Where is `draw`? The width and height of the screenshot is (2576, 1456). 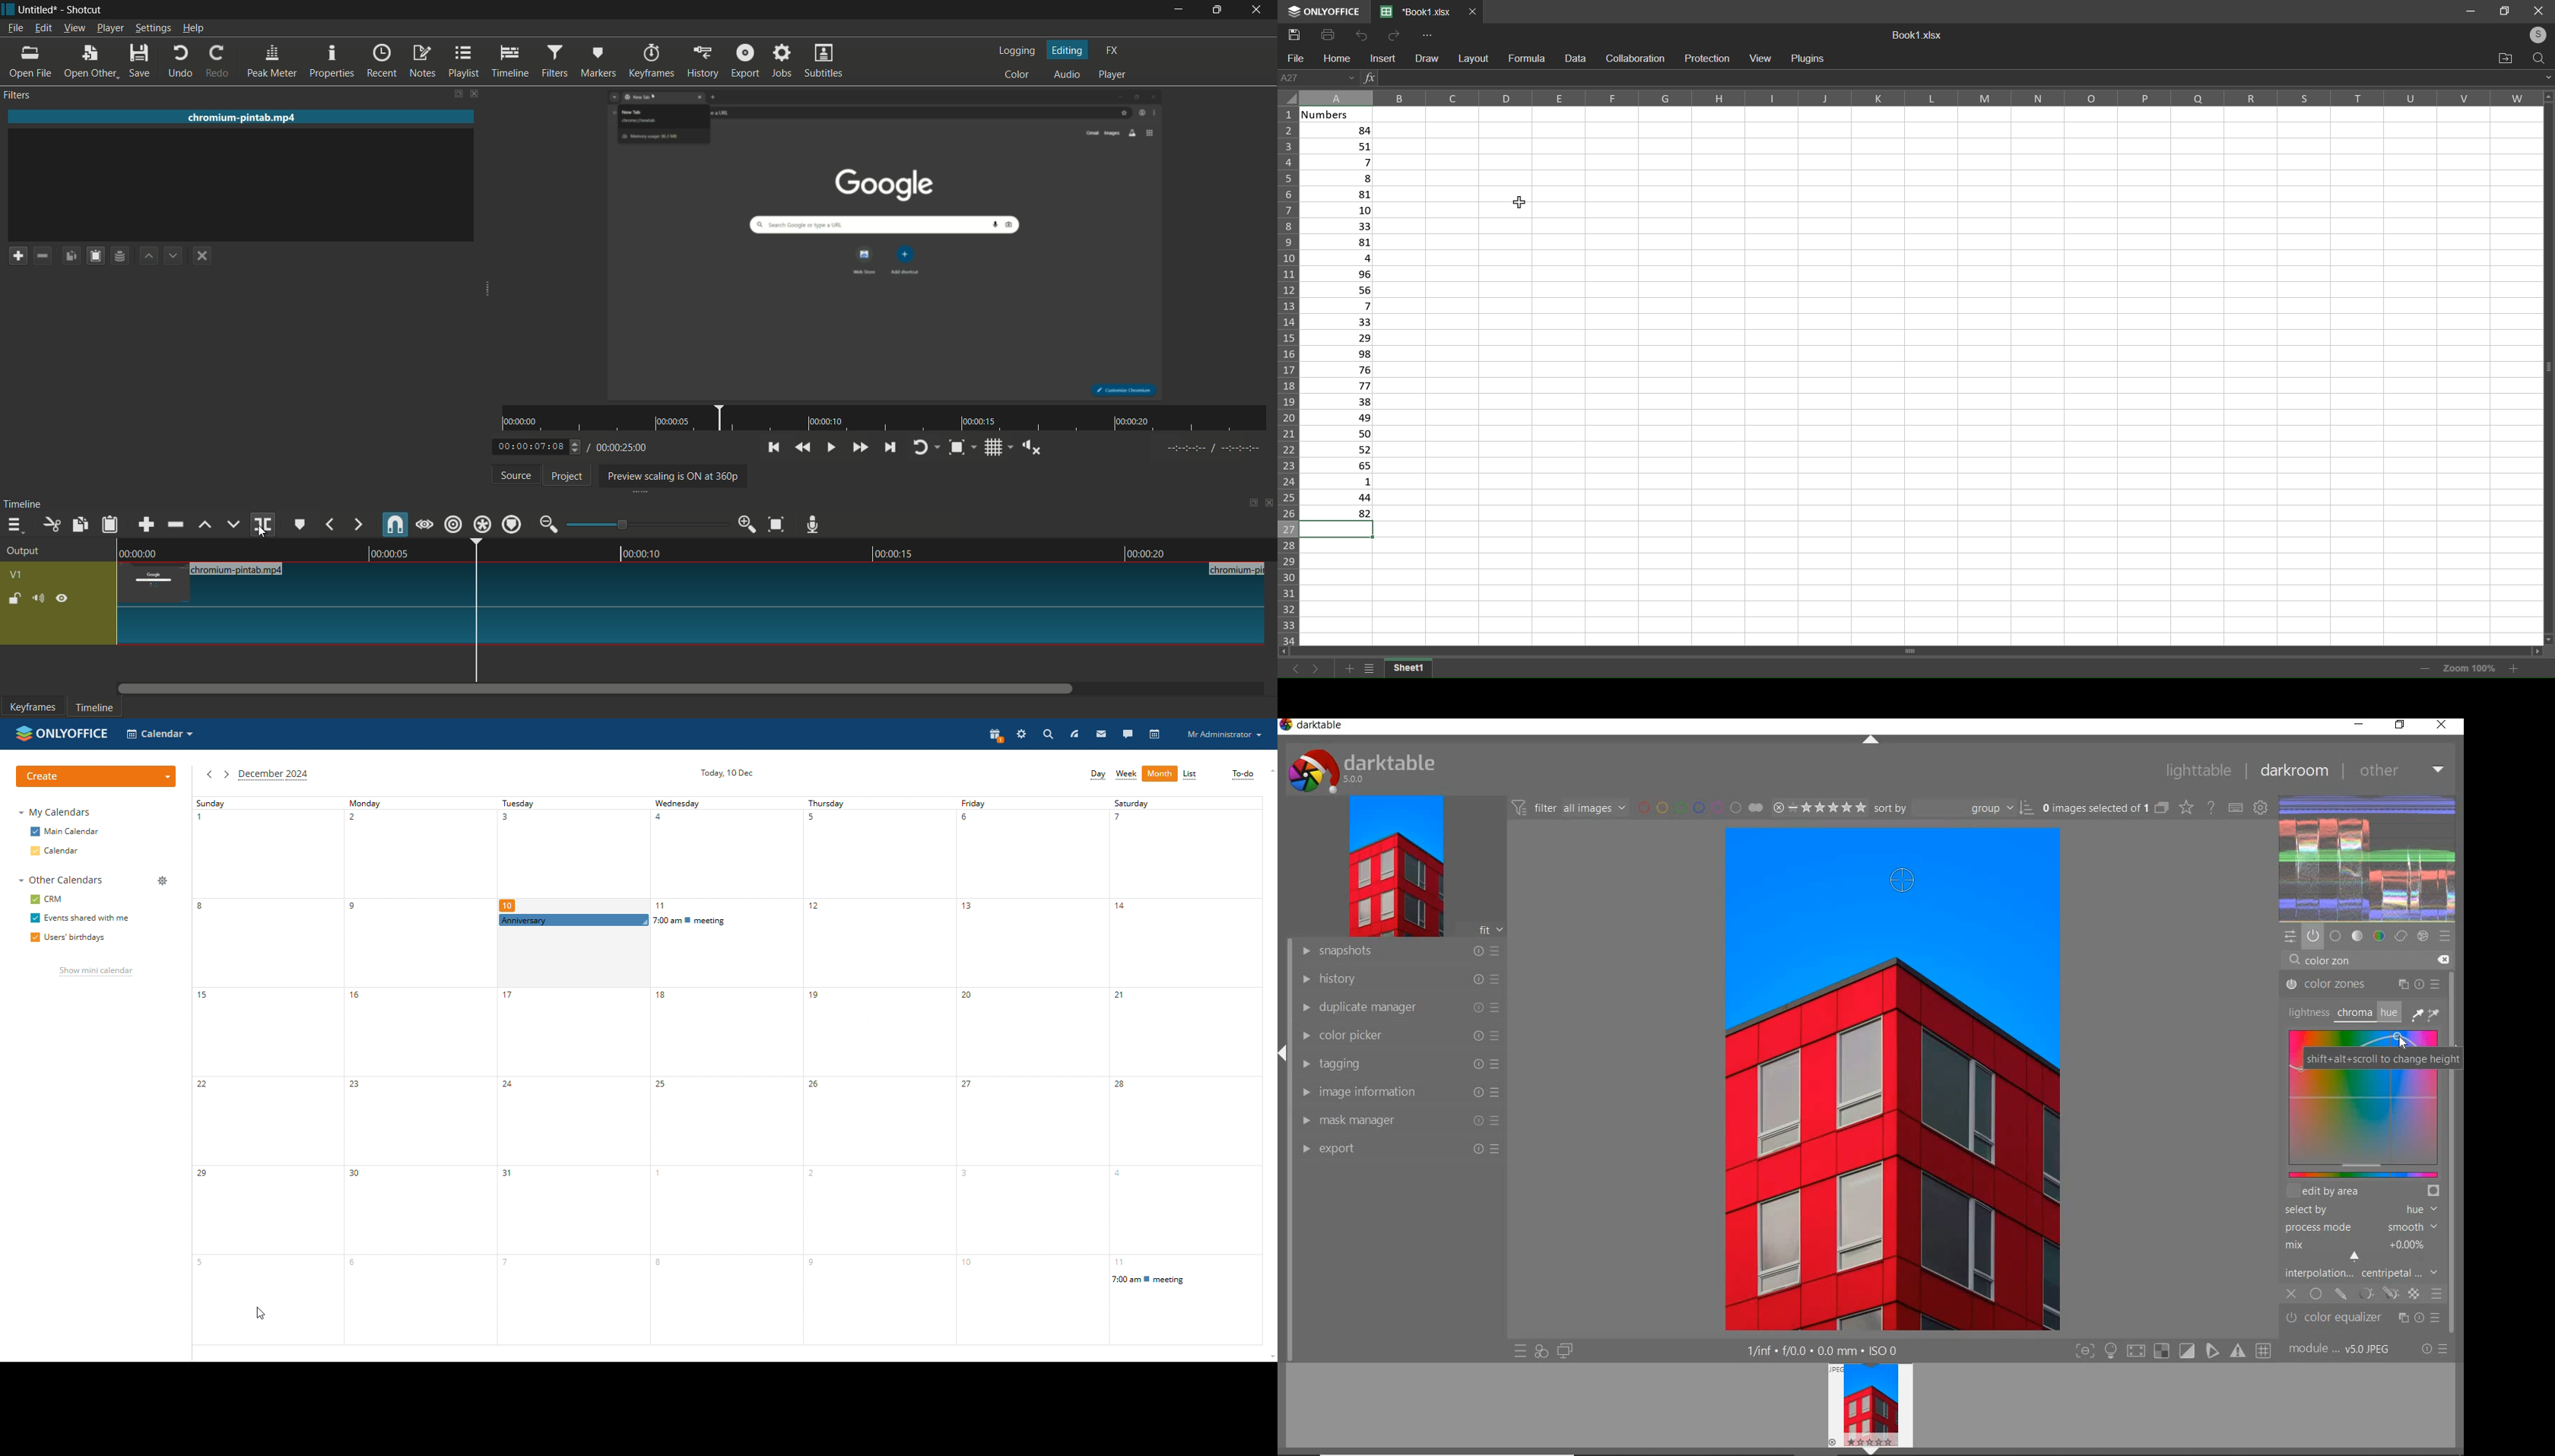
draw is located at coordinates (1425, 59).